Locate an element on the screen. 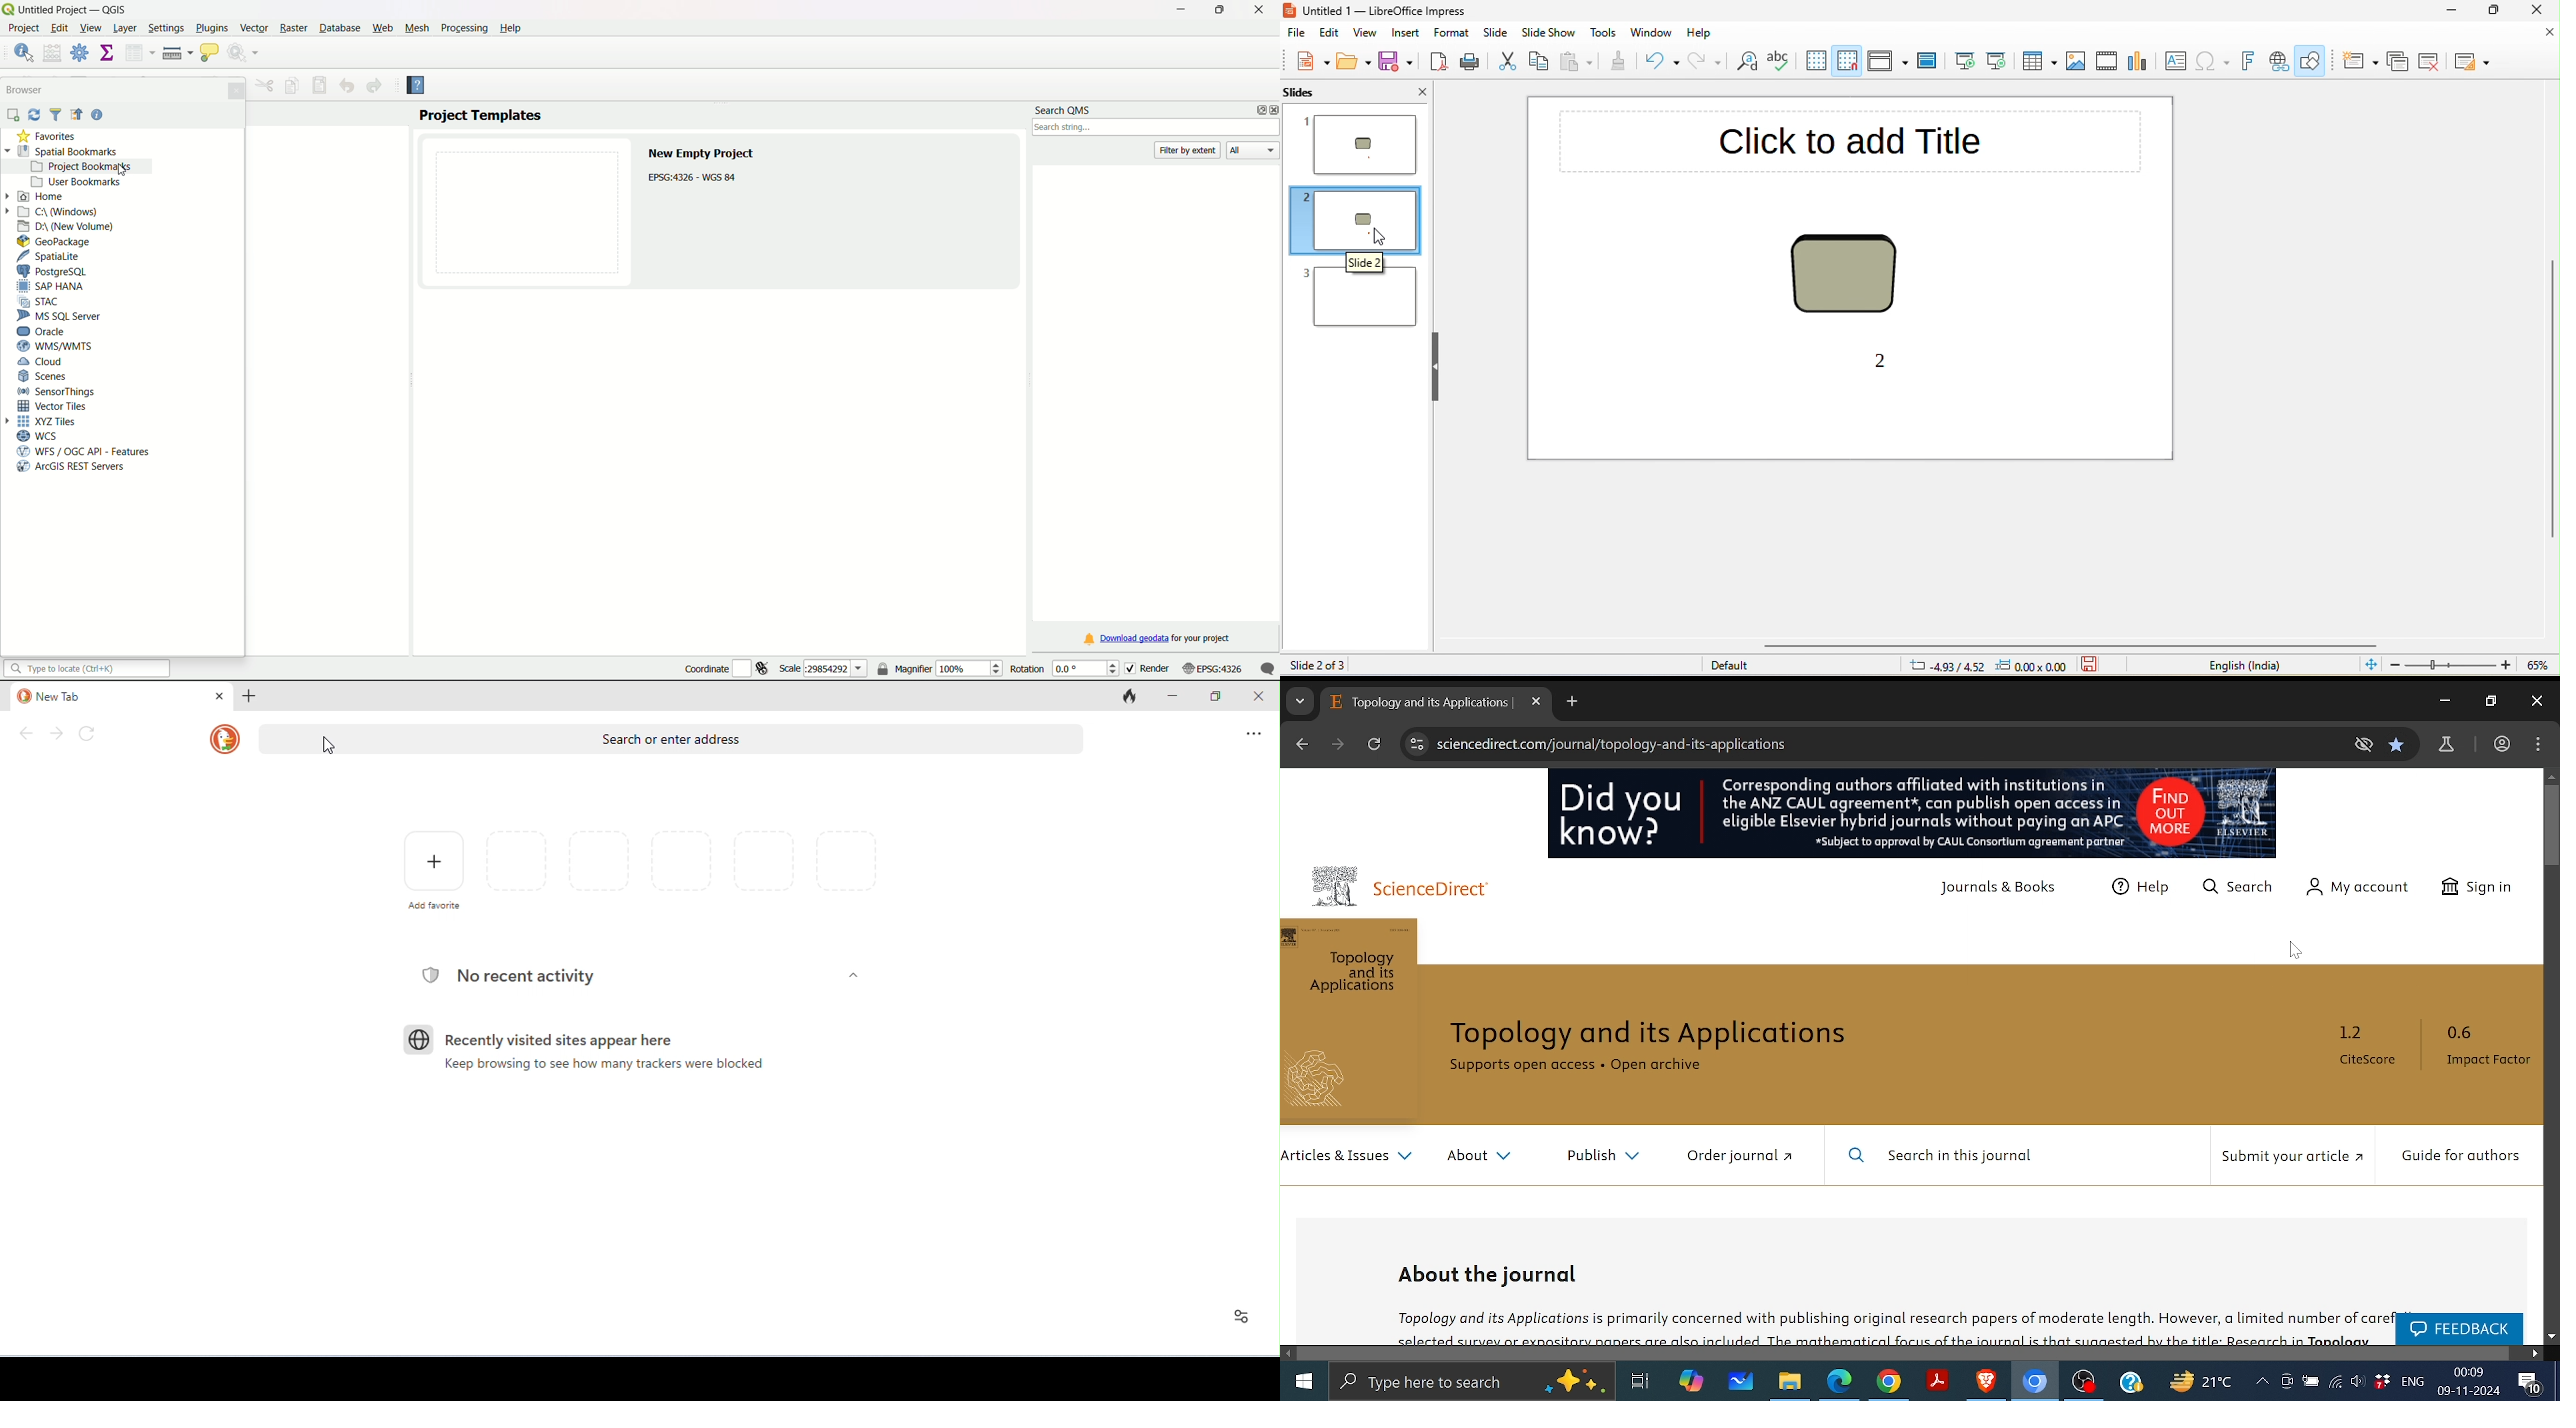  PostgreSQL is located at coordinates (61, 271).